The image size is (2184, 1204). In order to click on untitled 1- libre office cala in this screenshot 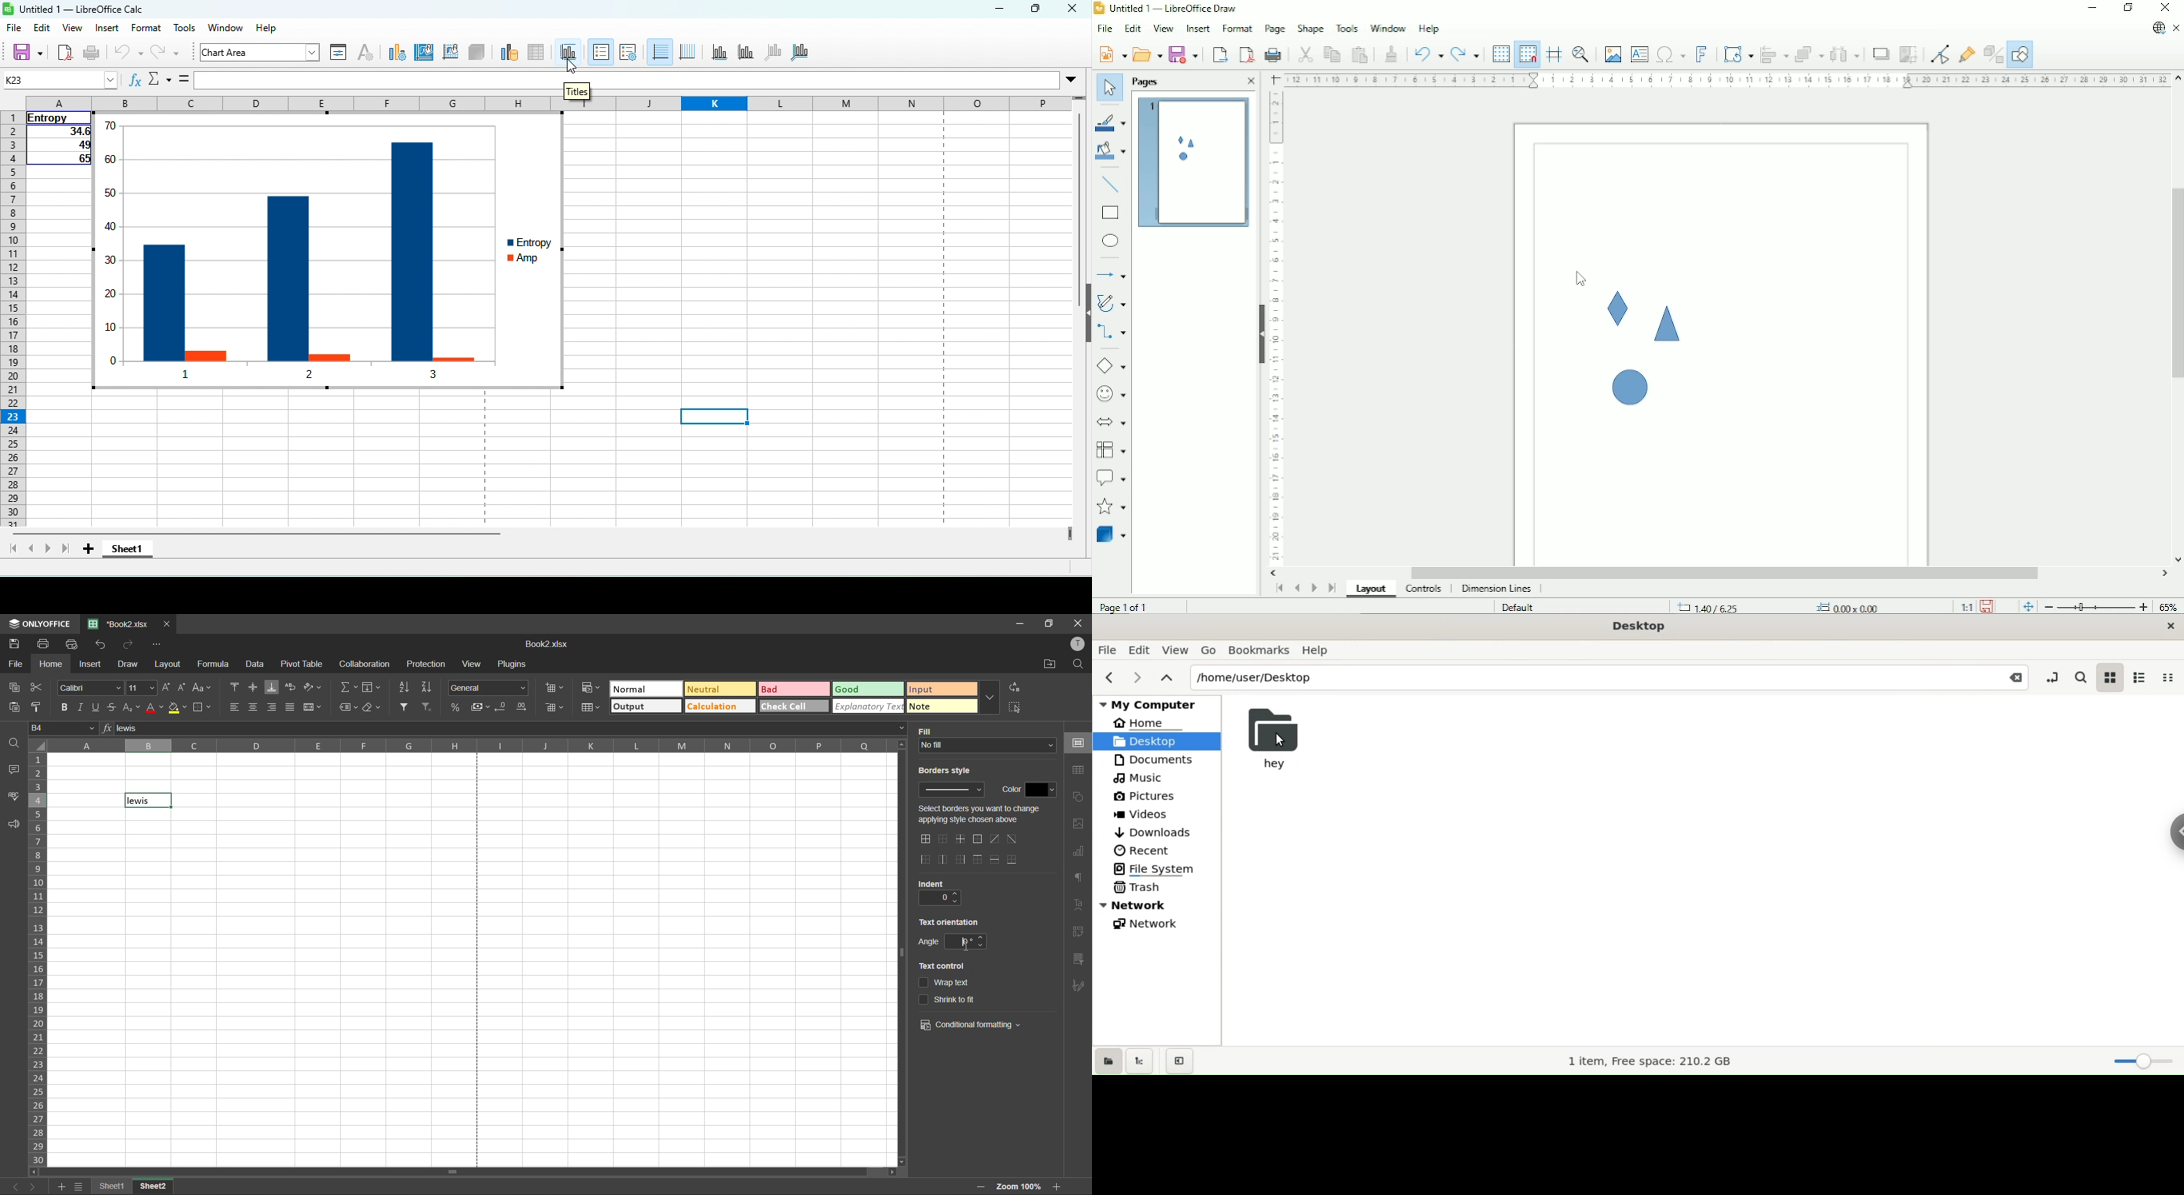, I will do `click(77, 10)`.